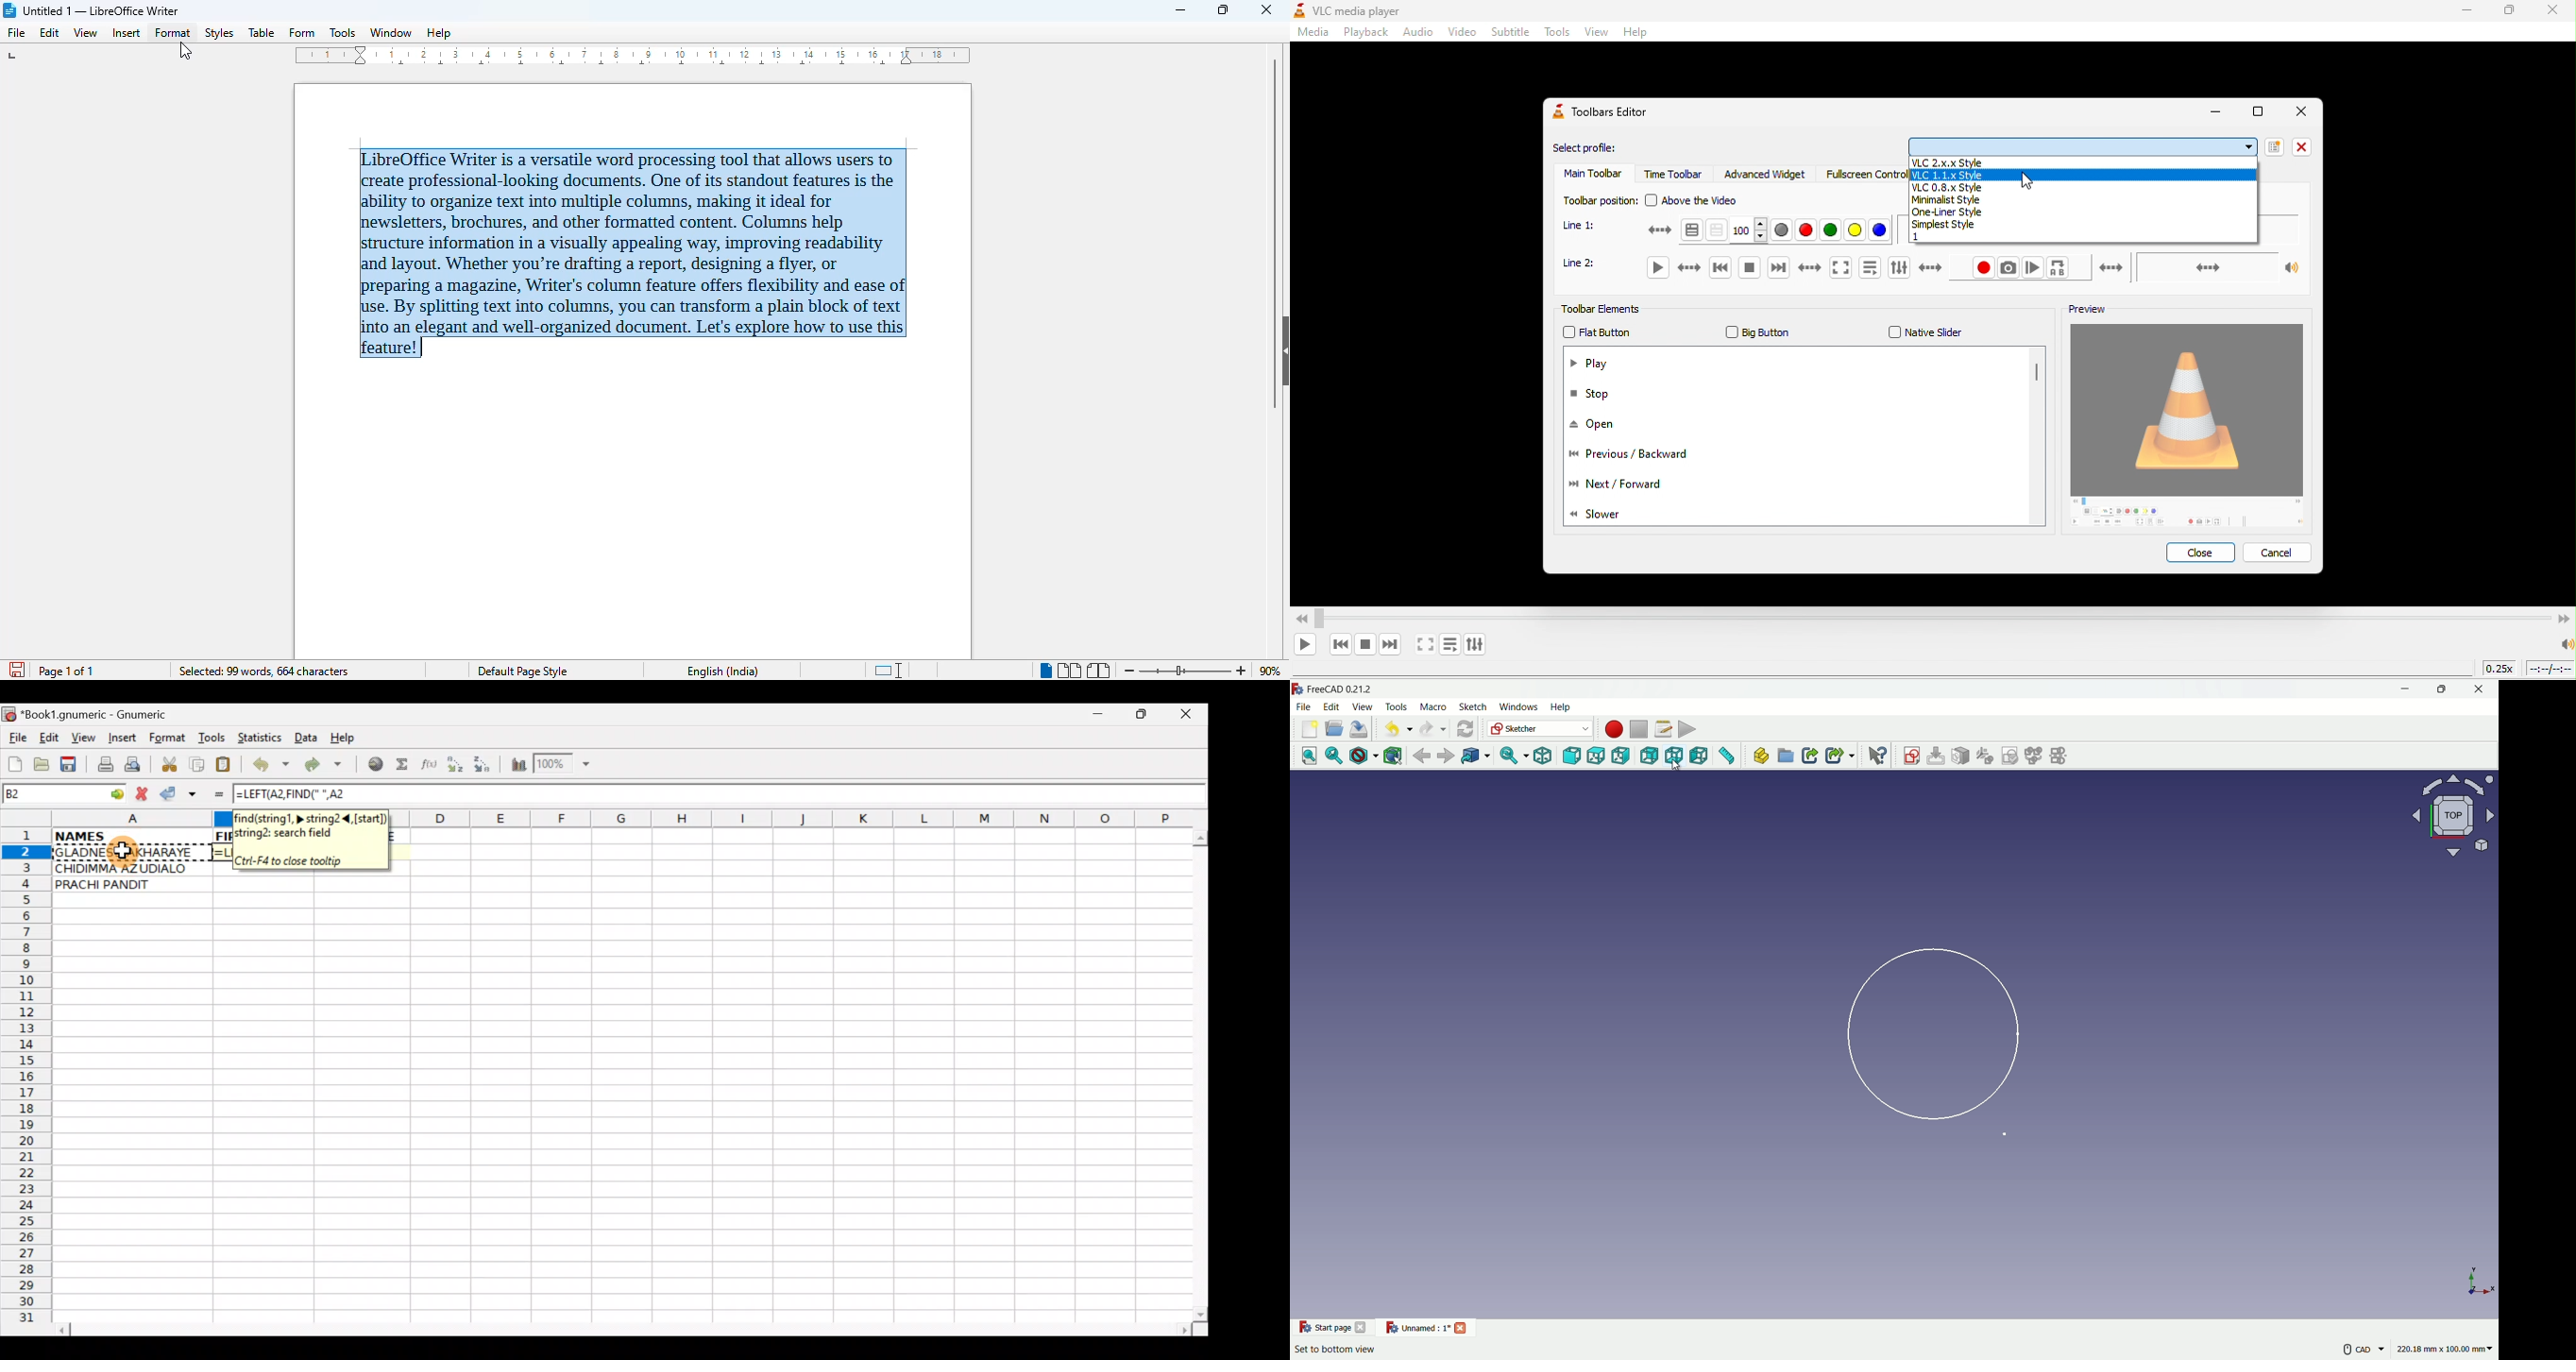  Describe the element at coordinates (1699, 201) in the screenshot. I see `above the video` at that location.